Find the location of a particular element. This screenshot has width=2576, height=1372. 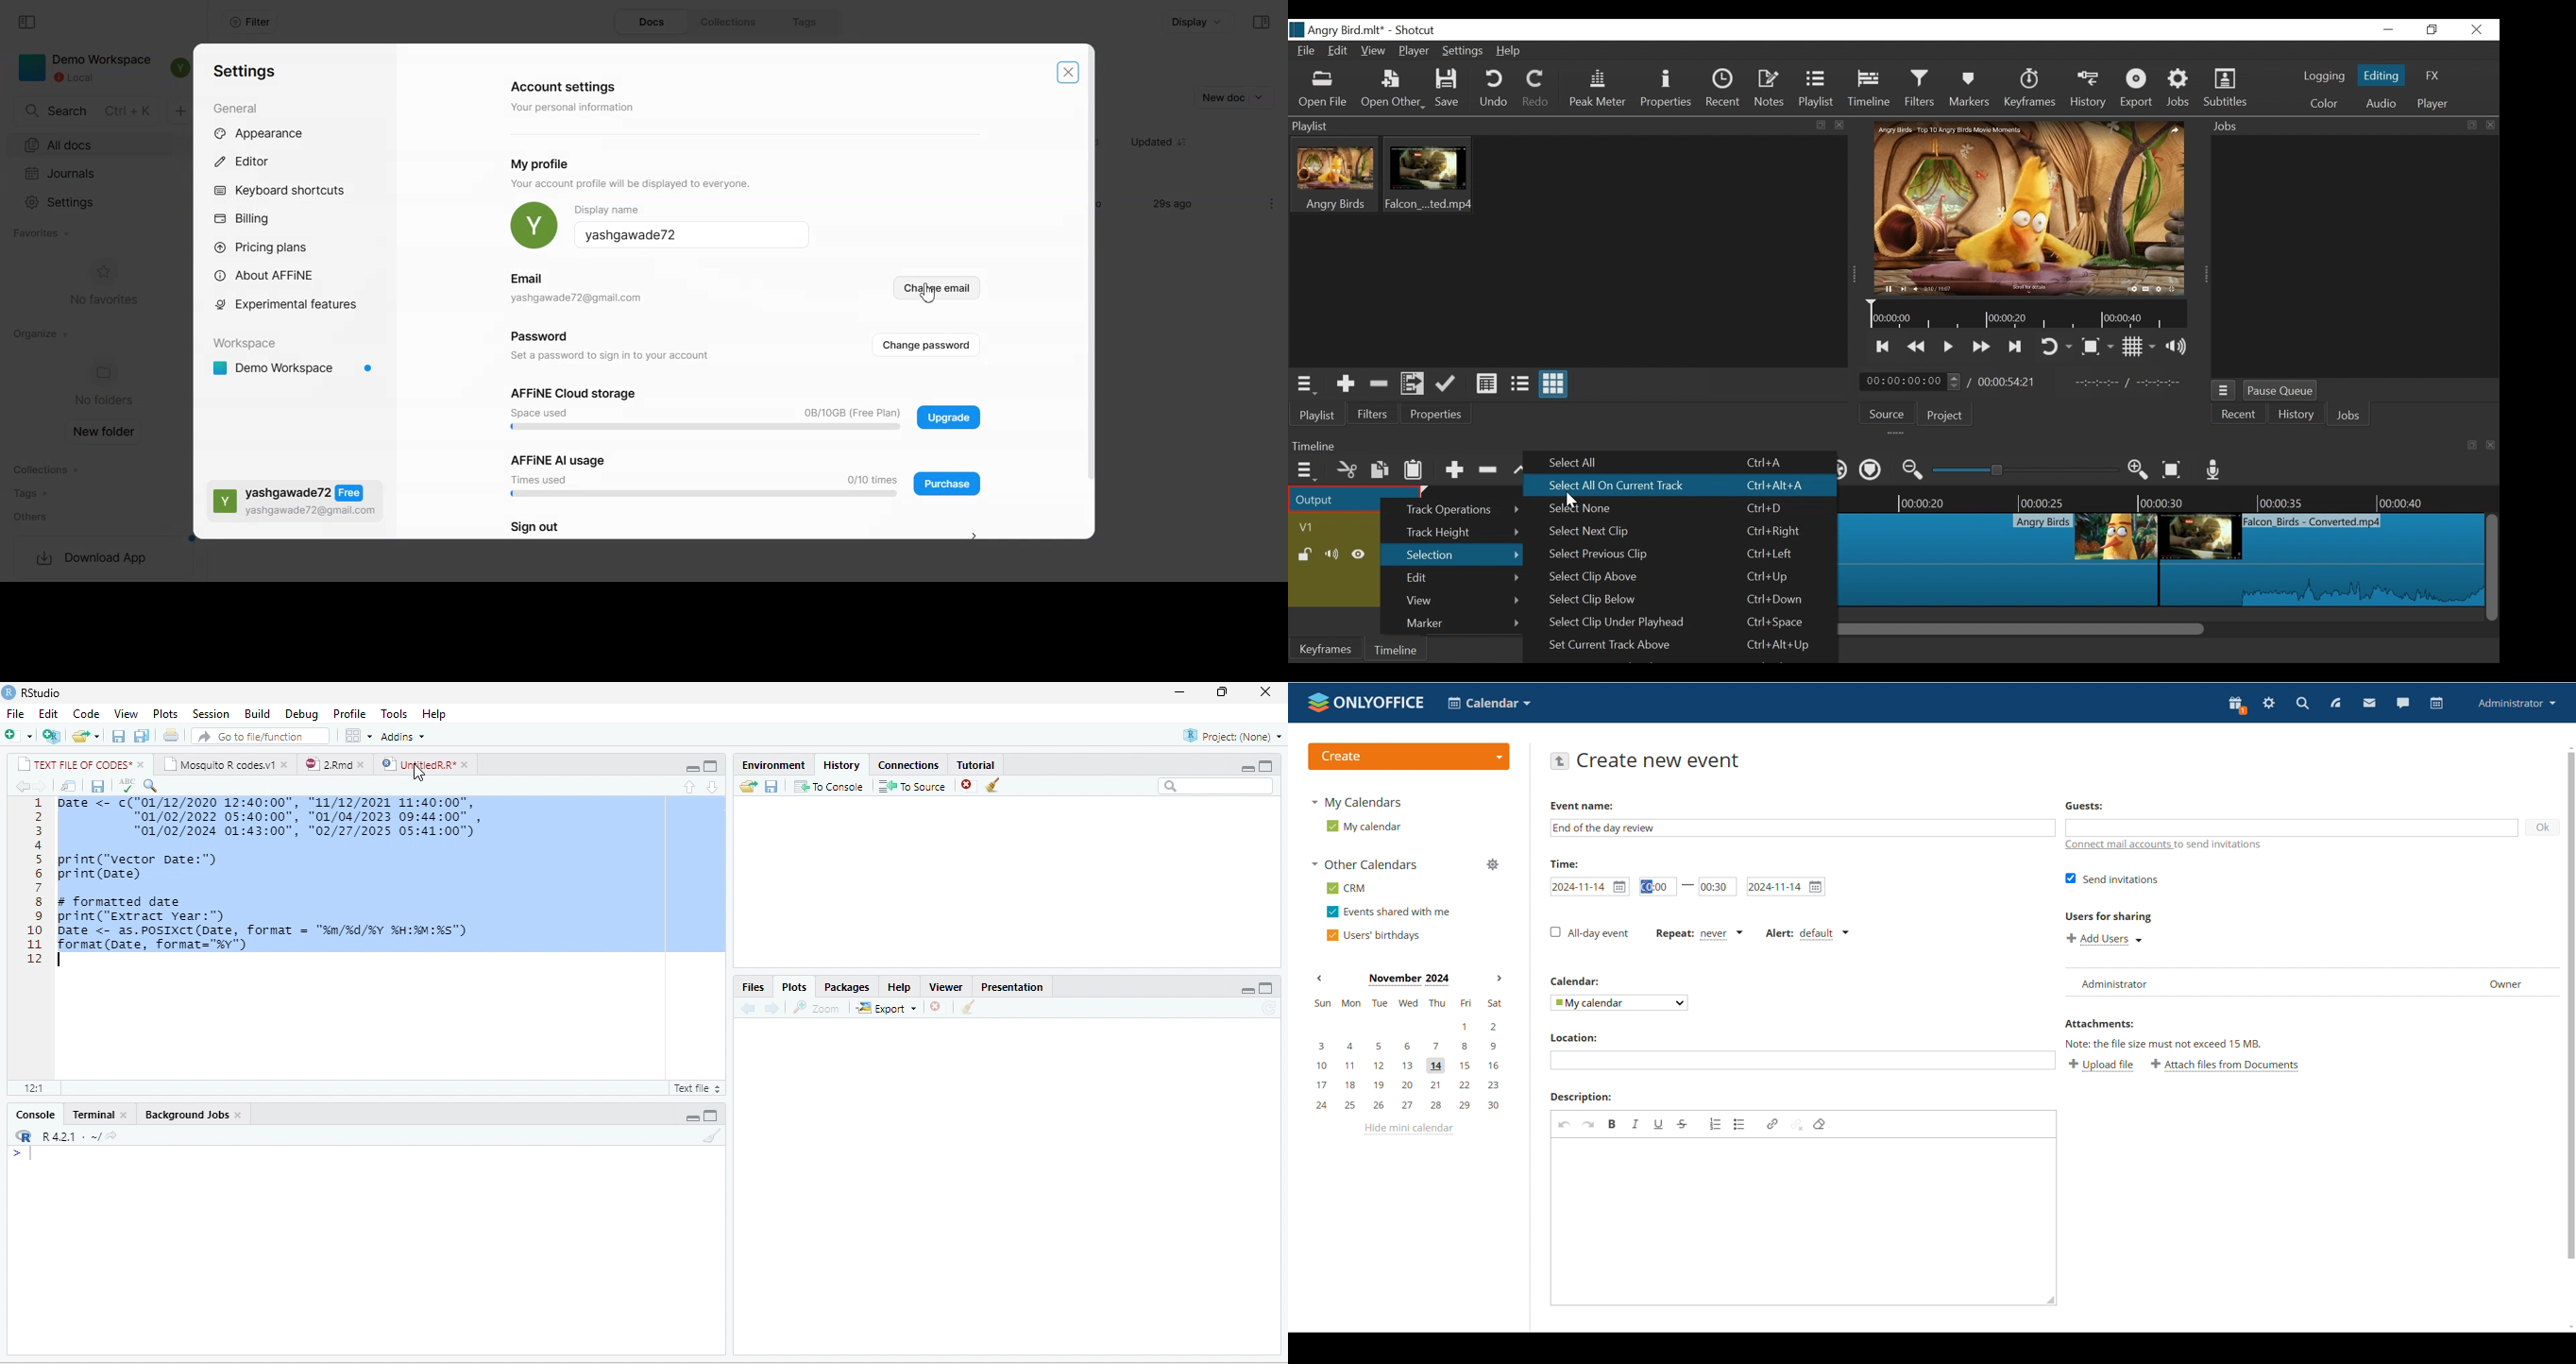

Track Operations is located at coordinates (1463, 510).